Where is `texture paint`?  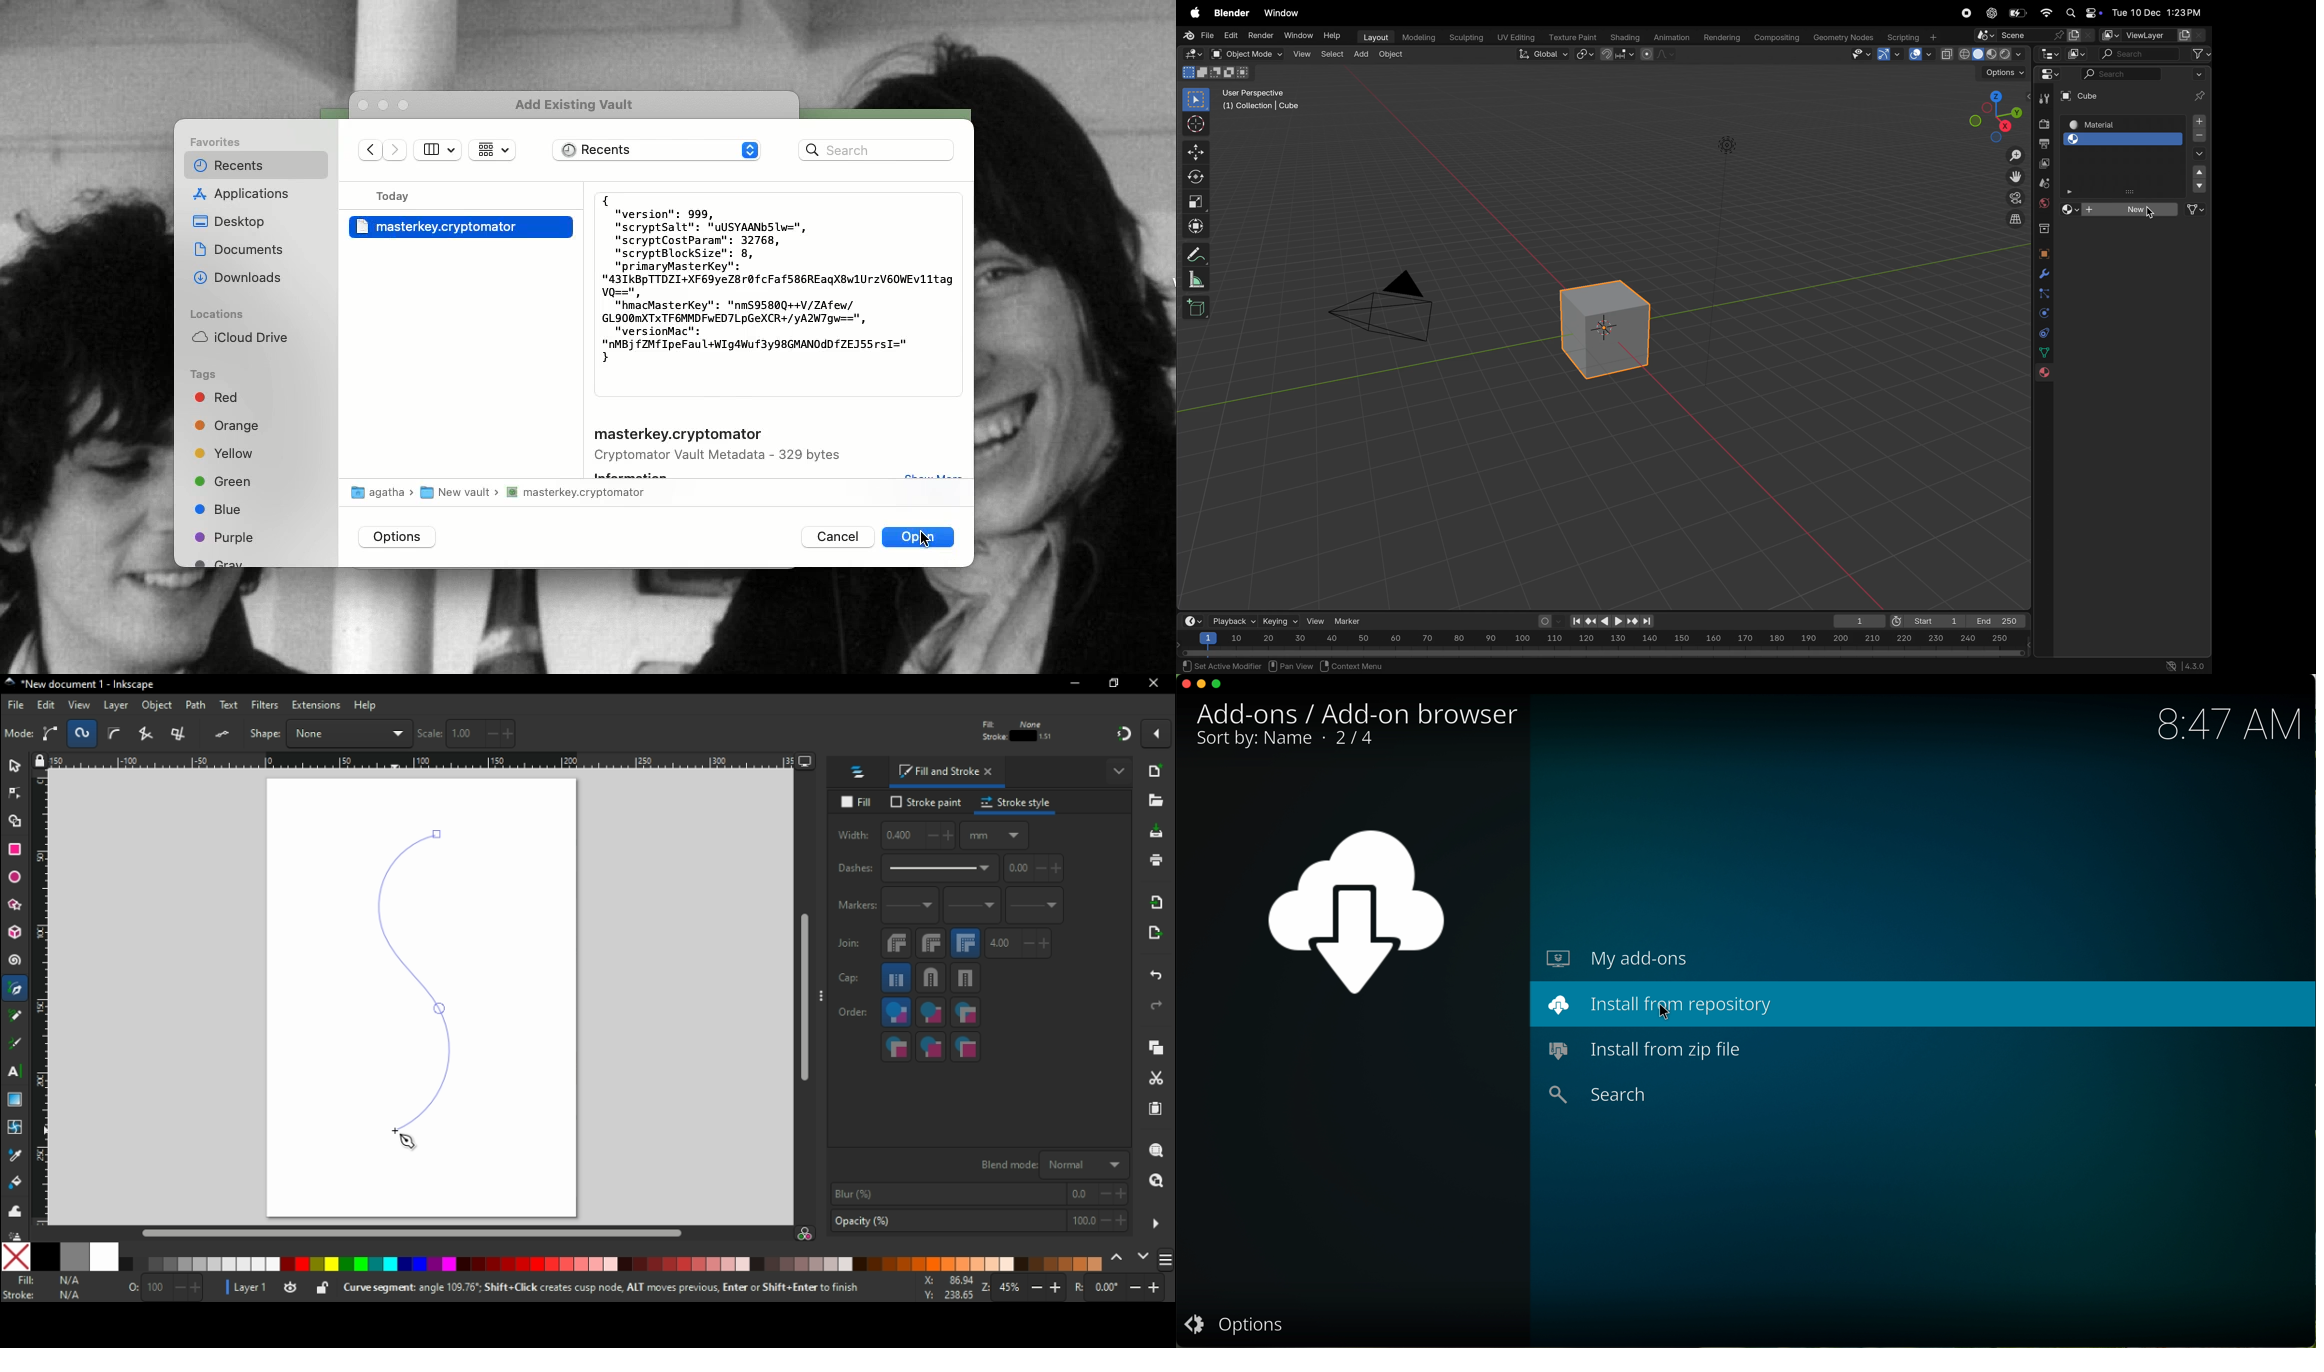
texture paint is located at coordinates (1572, 34).